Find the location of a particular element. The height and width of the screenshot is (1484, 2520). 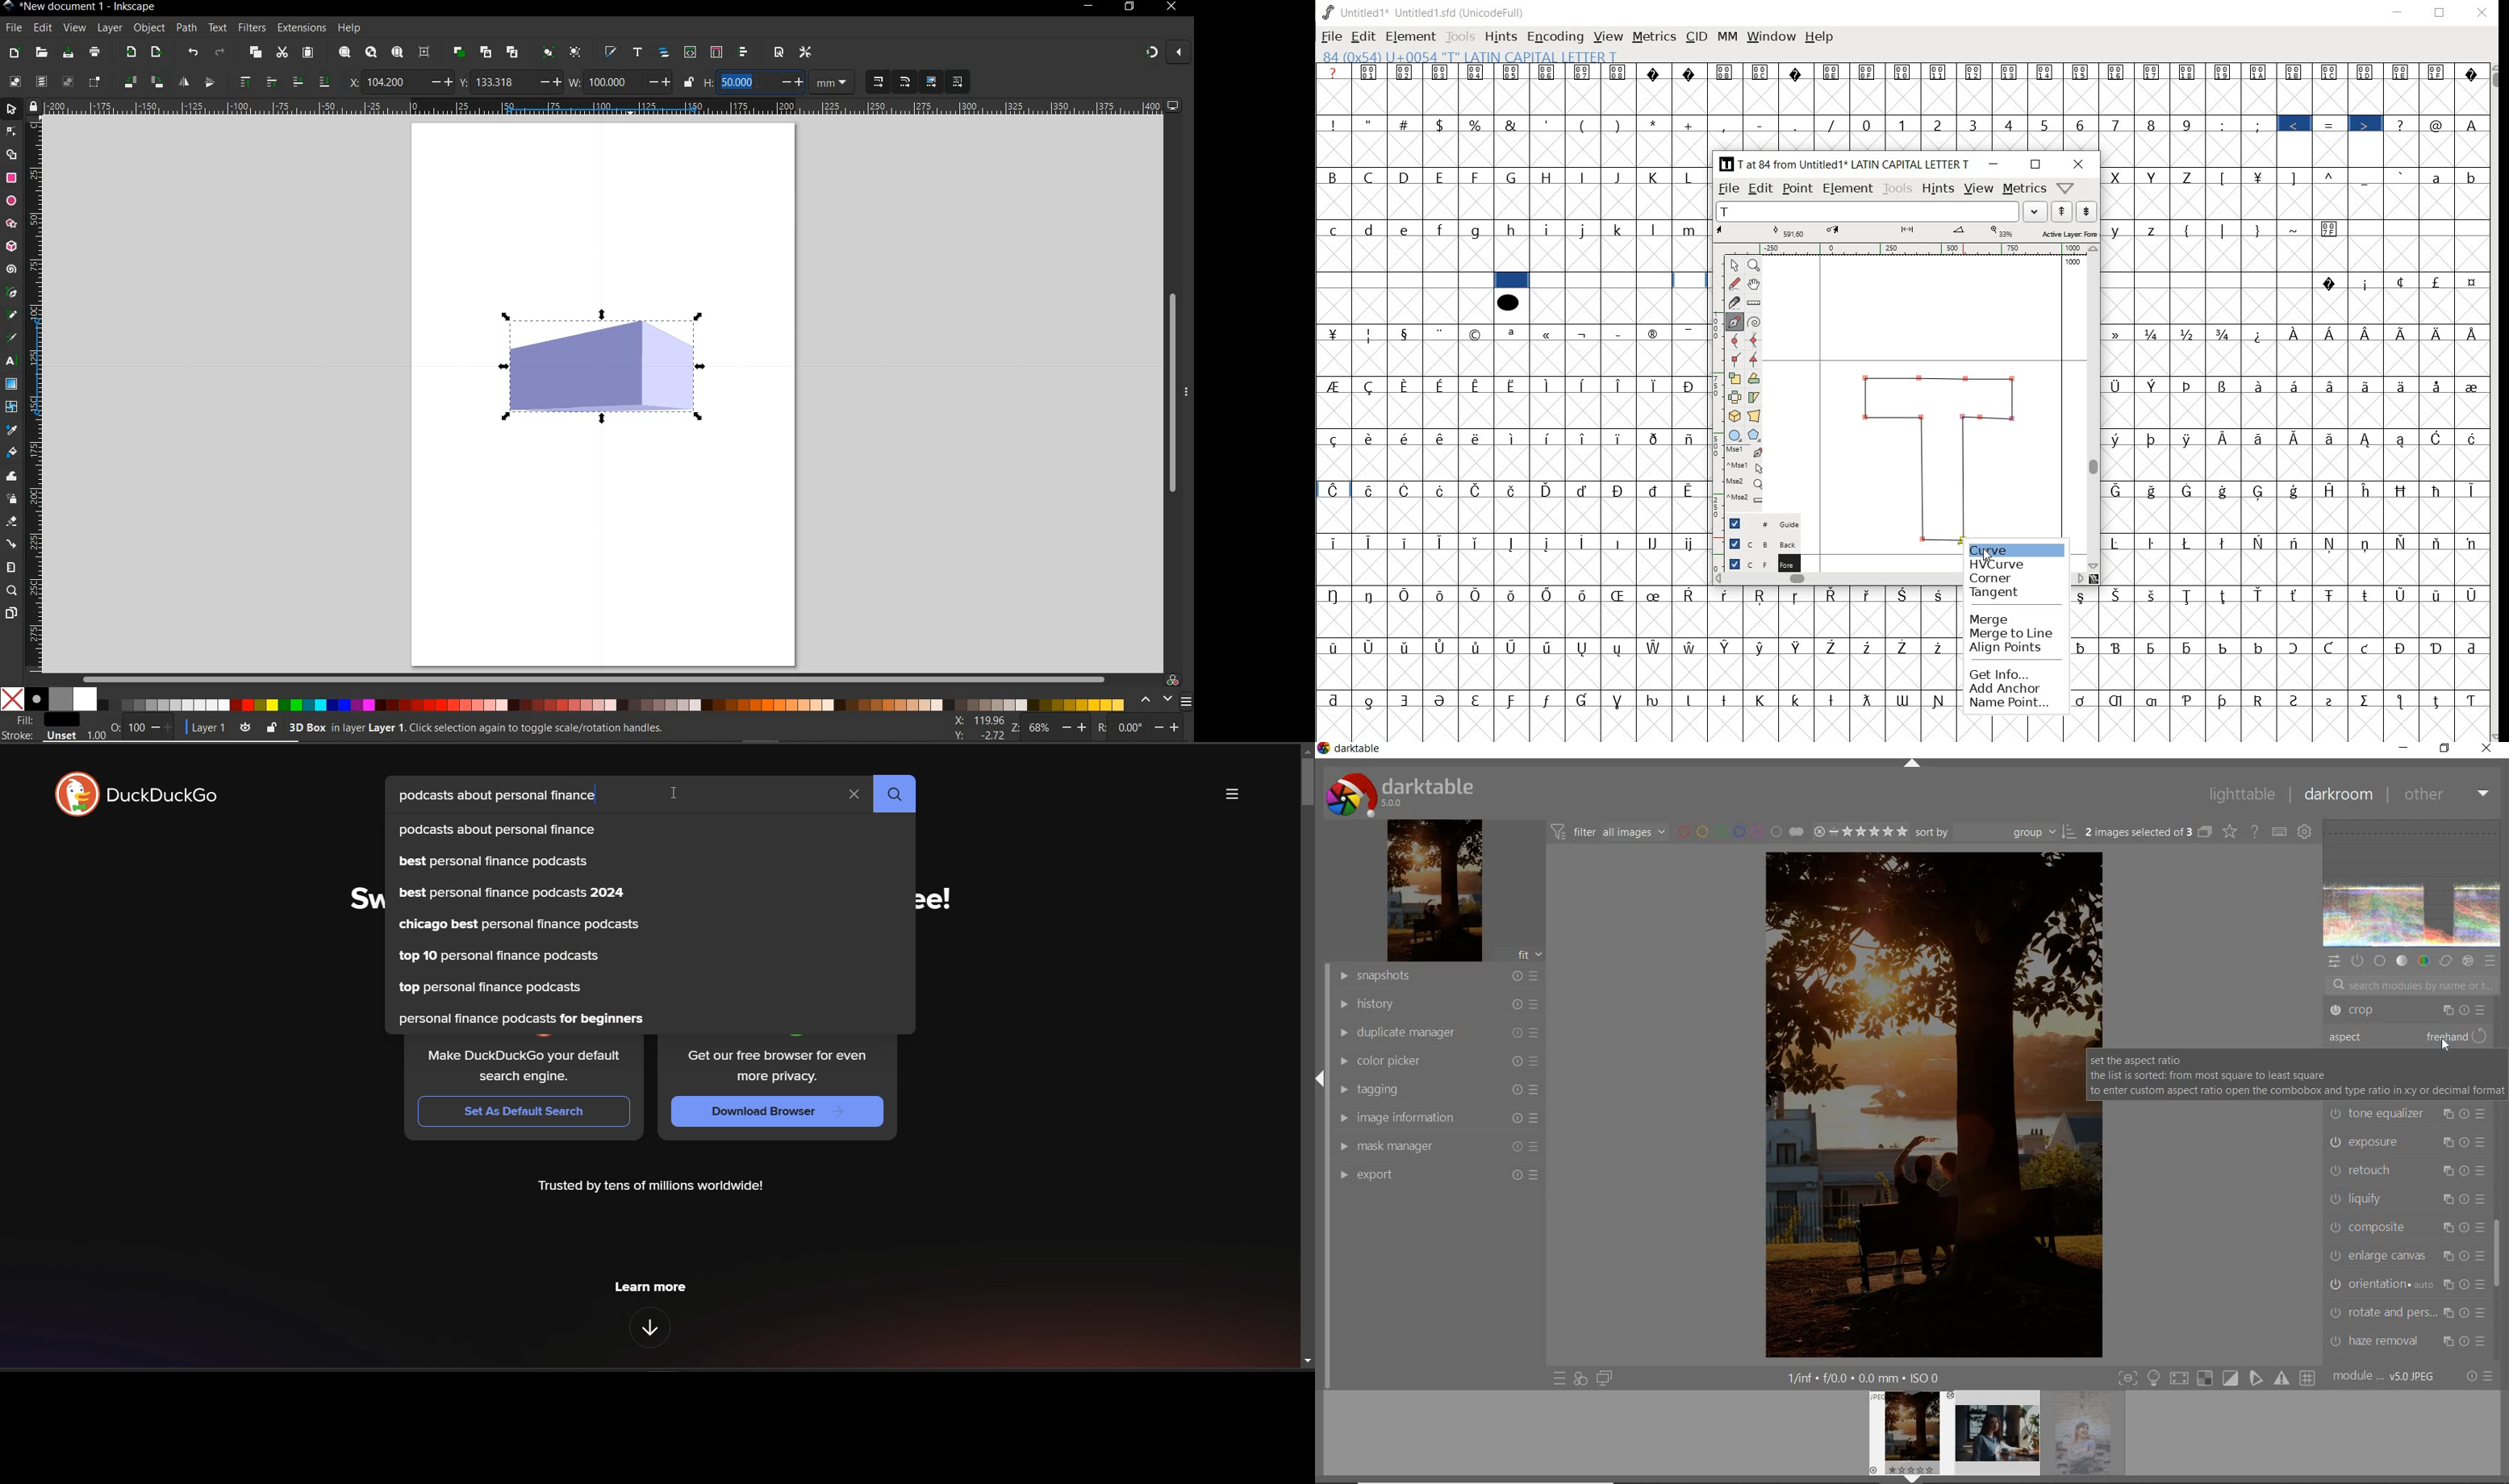

) is located at coordinates (1619, 125).